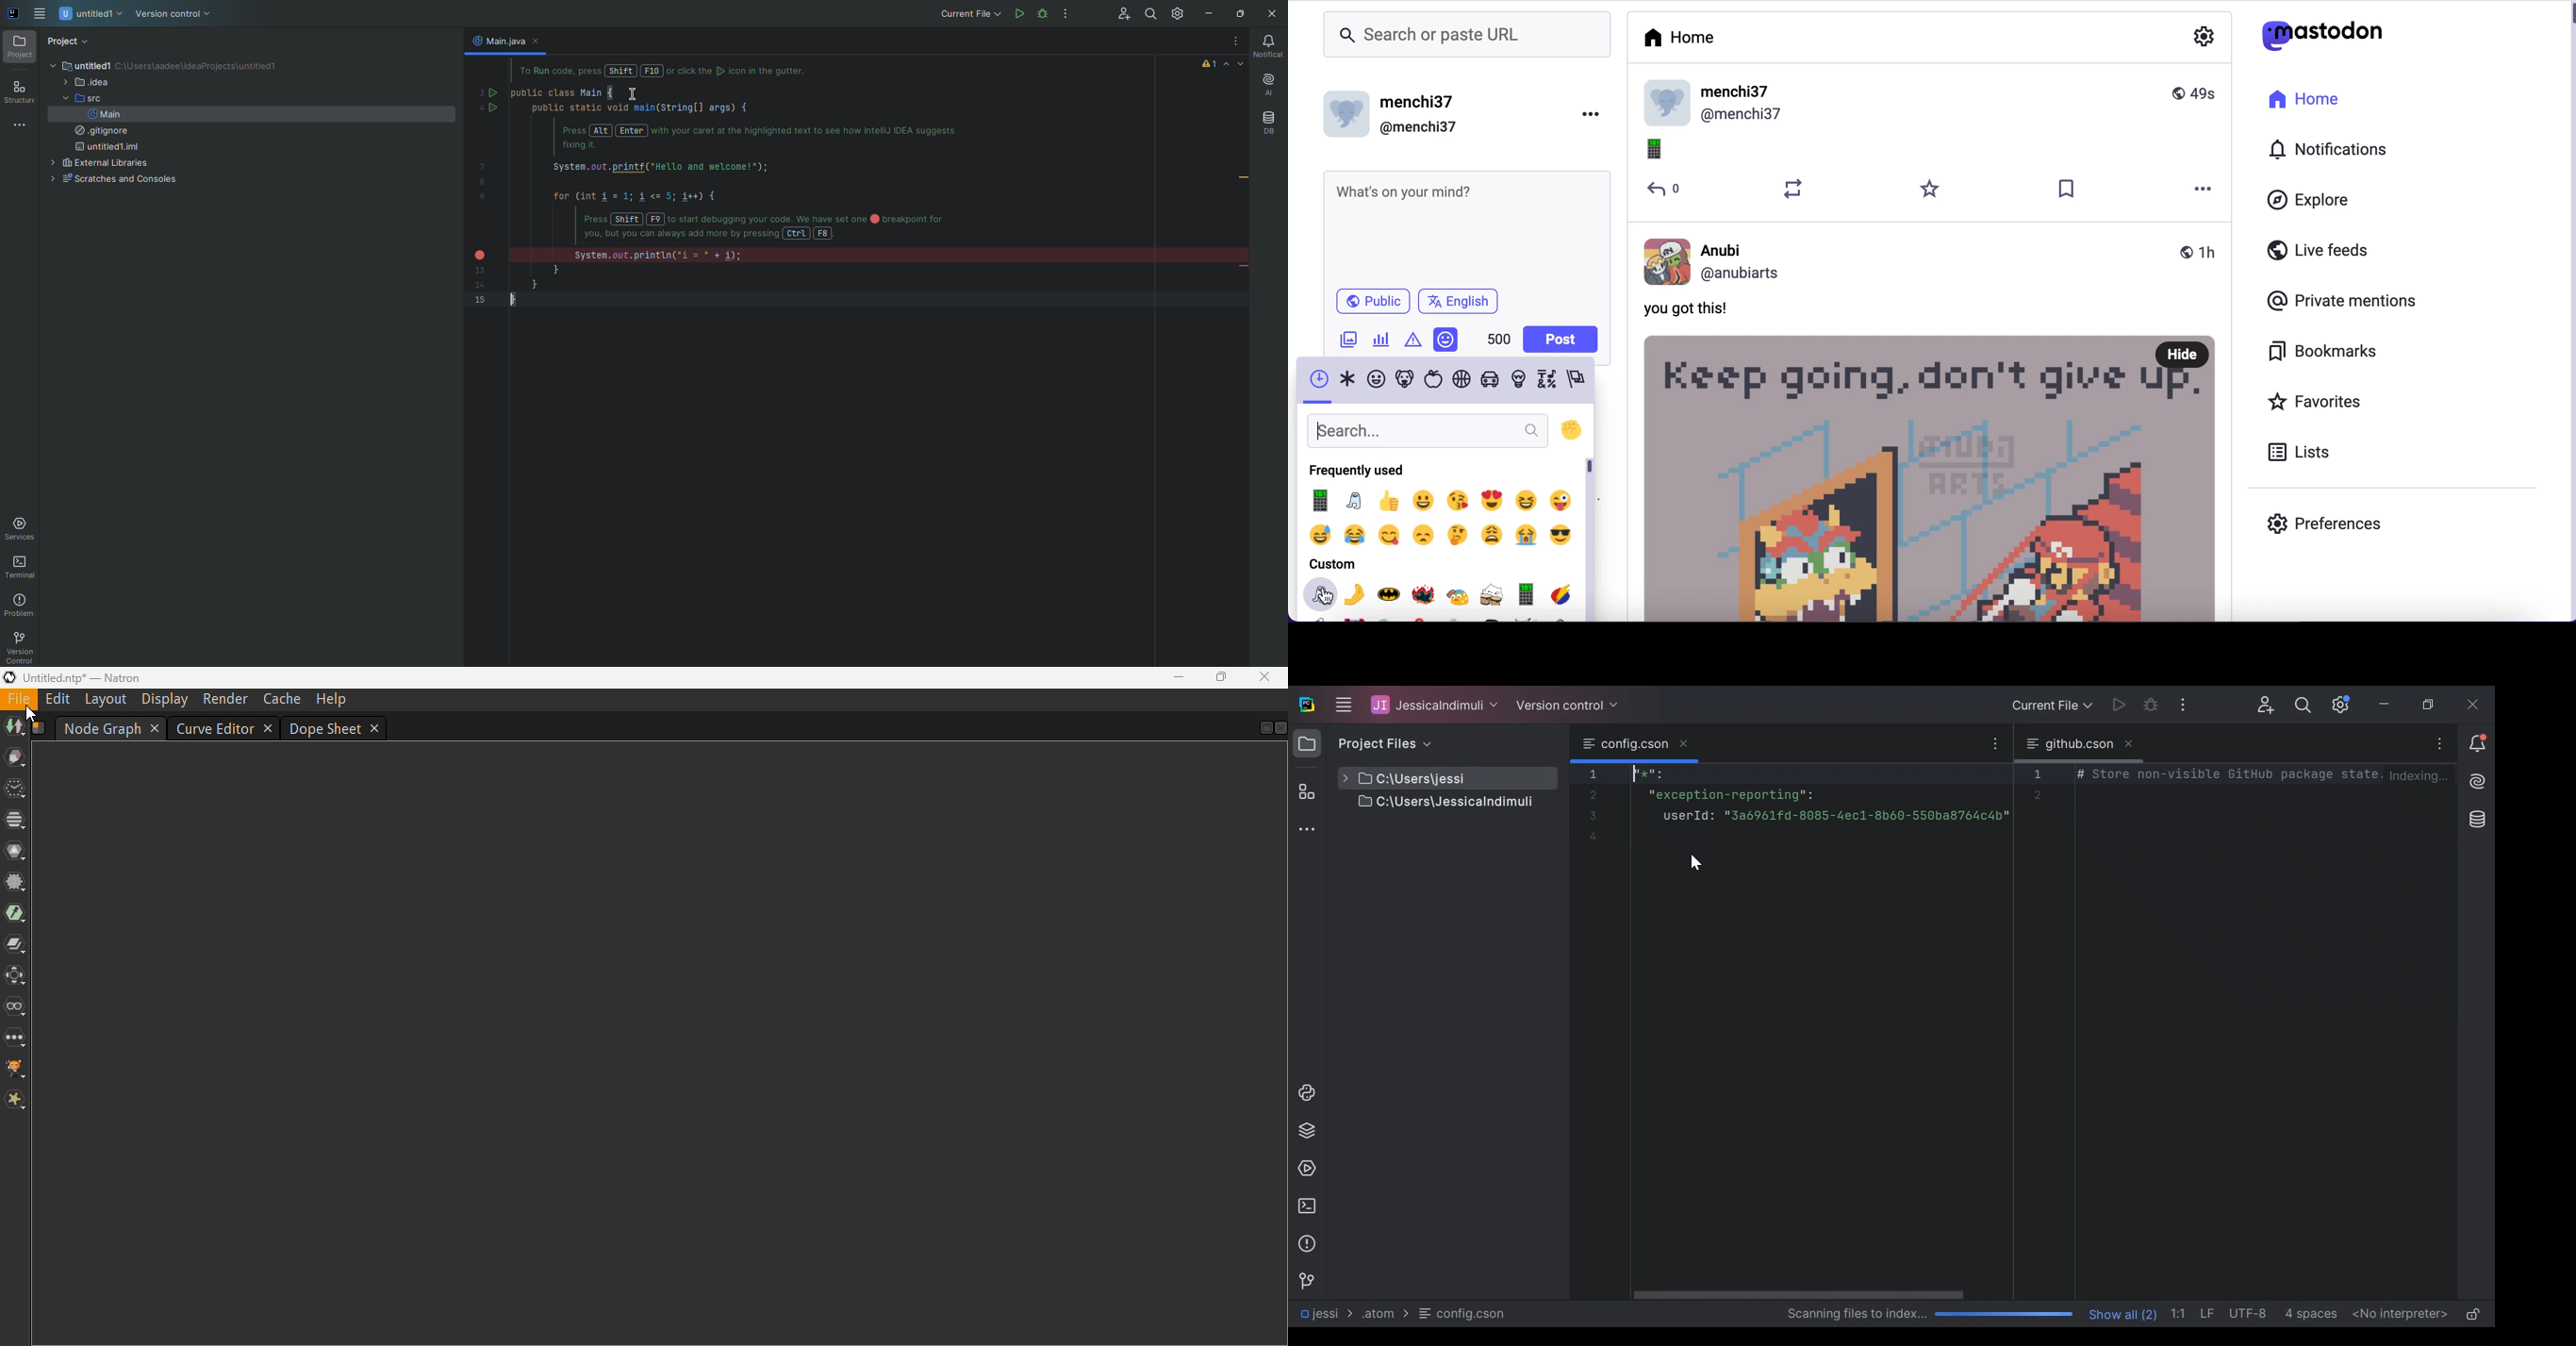 This screenshot has height=1372, width=2576. What do you see at coordinates (1932, 261) in the screenshot?
I see `user` at bounding box center [1932, 261].